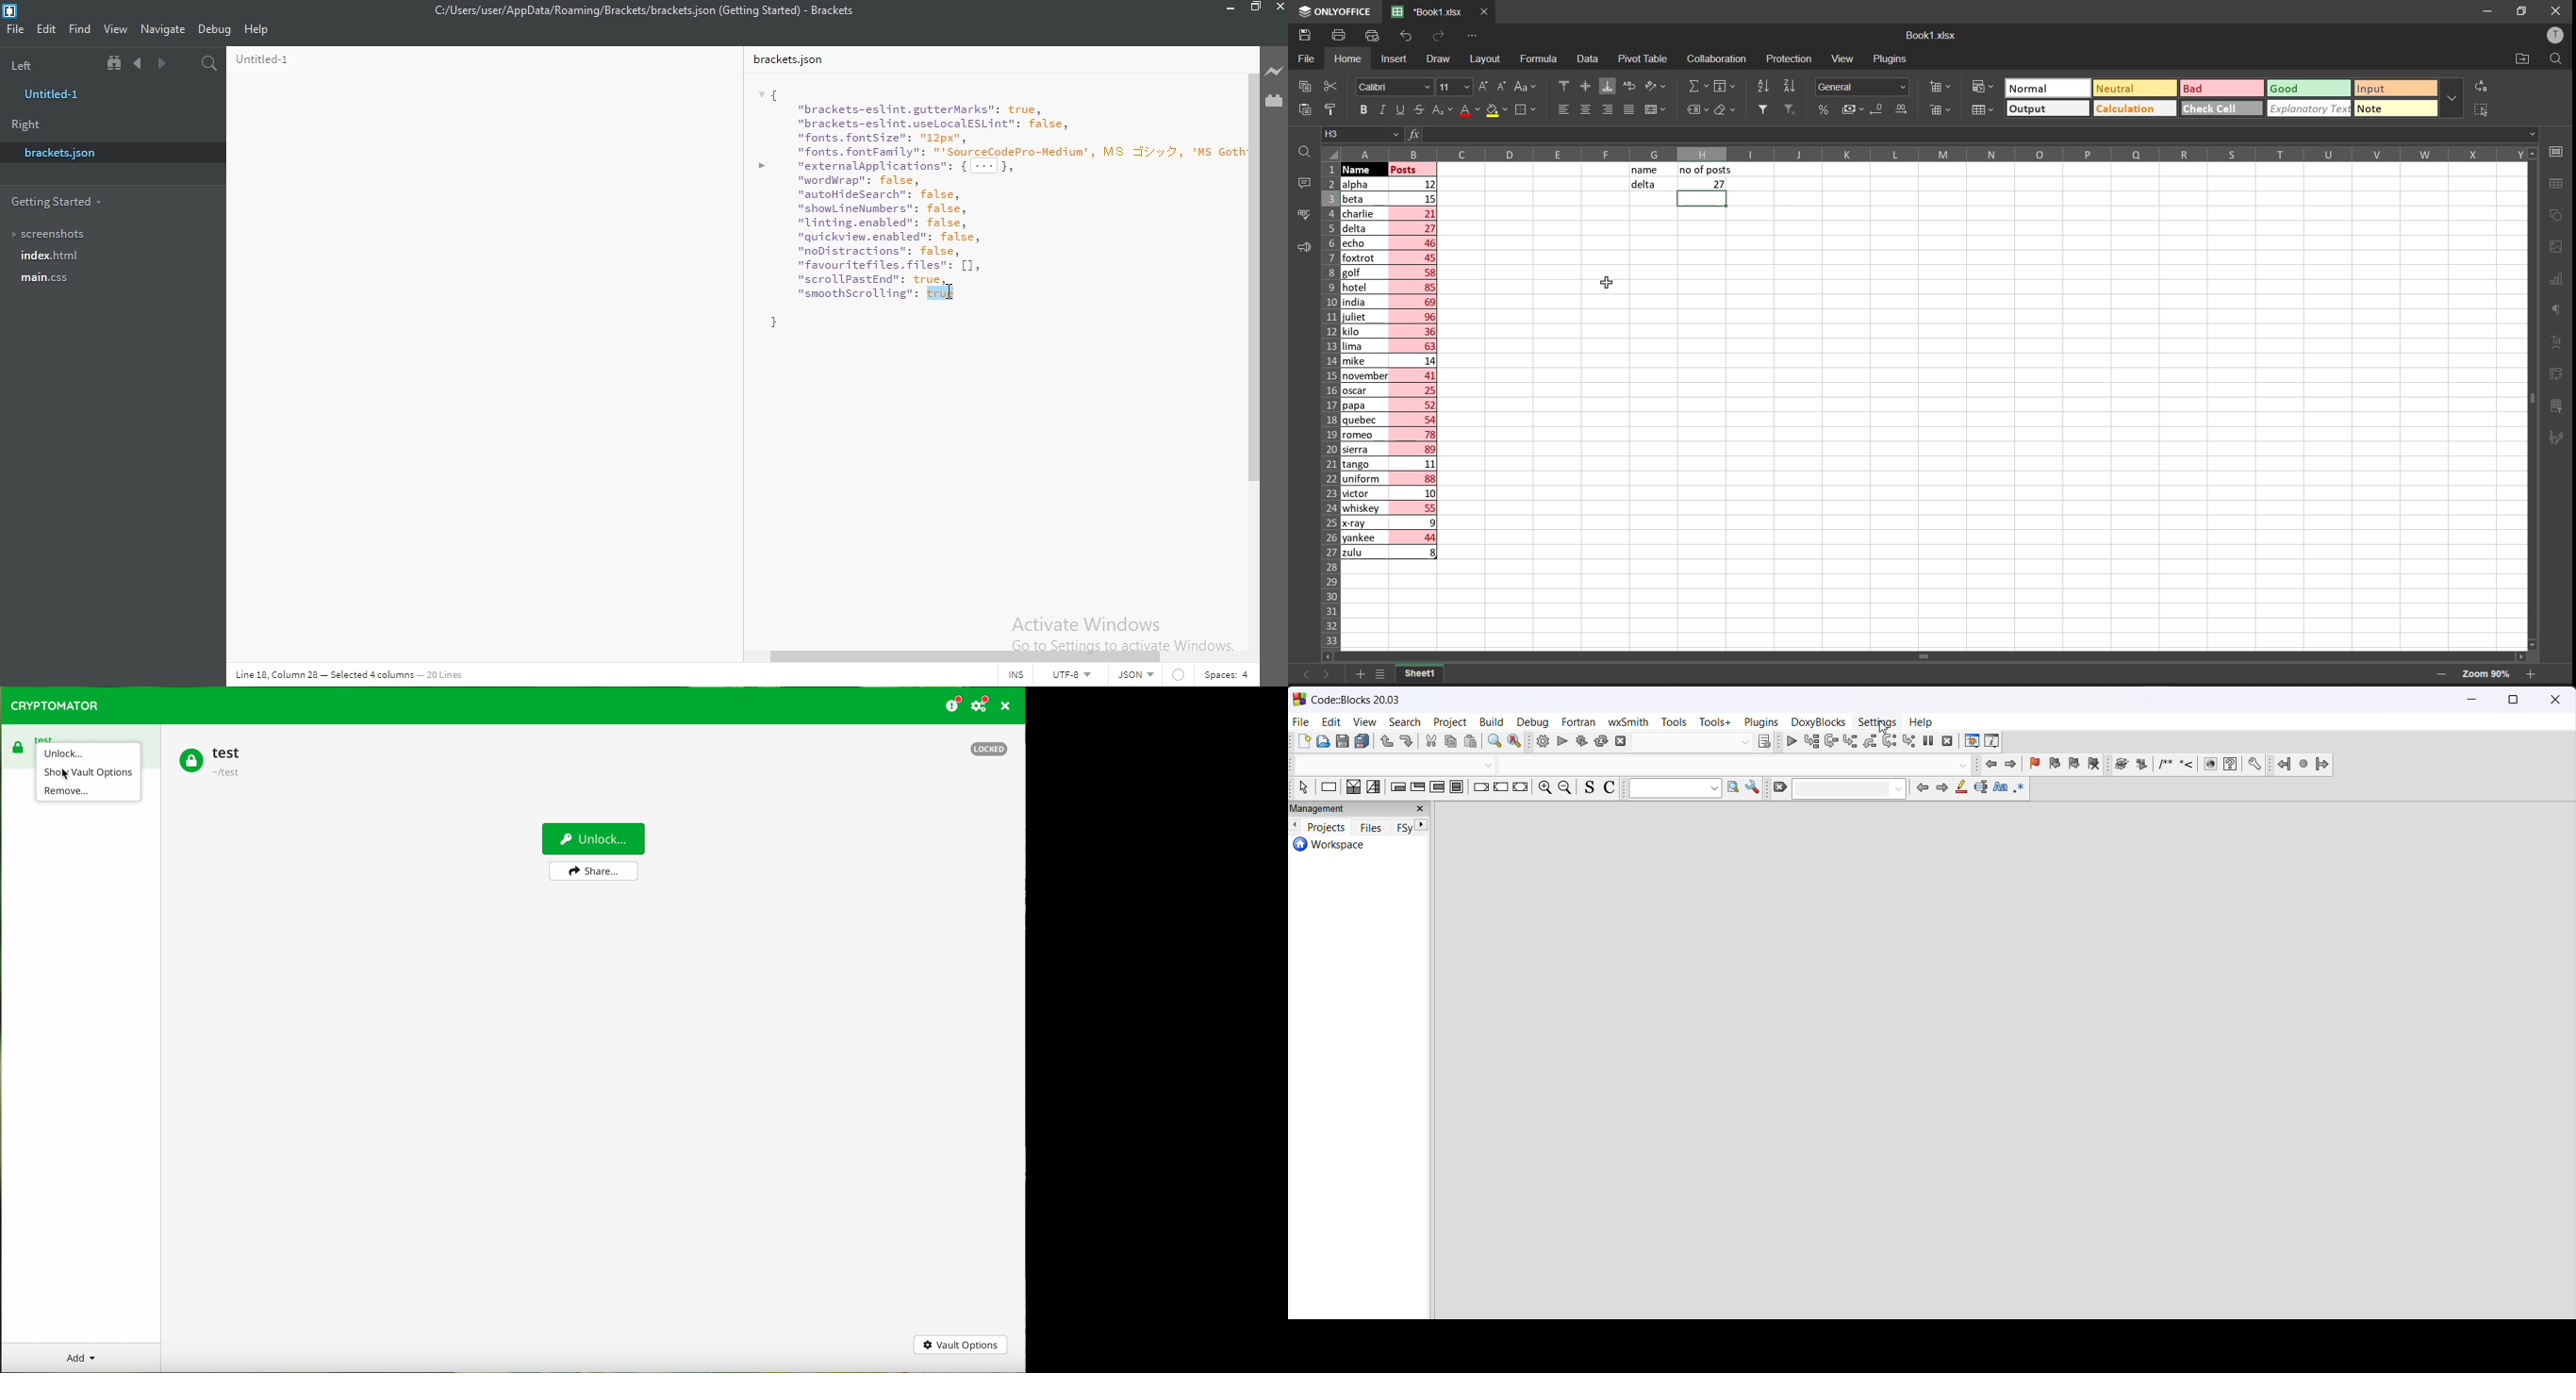 This screenshot has height=1400, width=2576. What do you see at coordinates (1542, 742) in the screenshot?
I see `build` at bounding box center [1542, 742].